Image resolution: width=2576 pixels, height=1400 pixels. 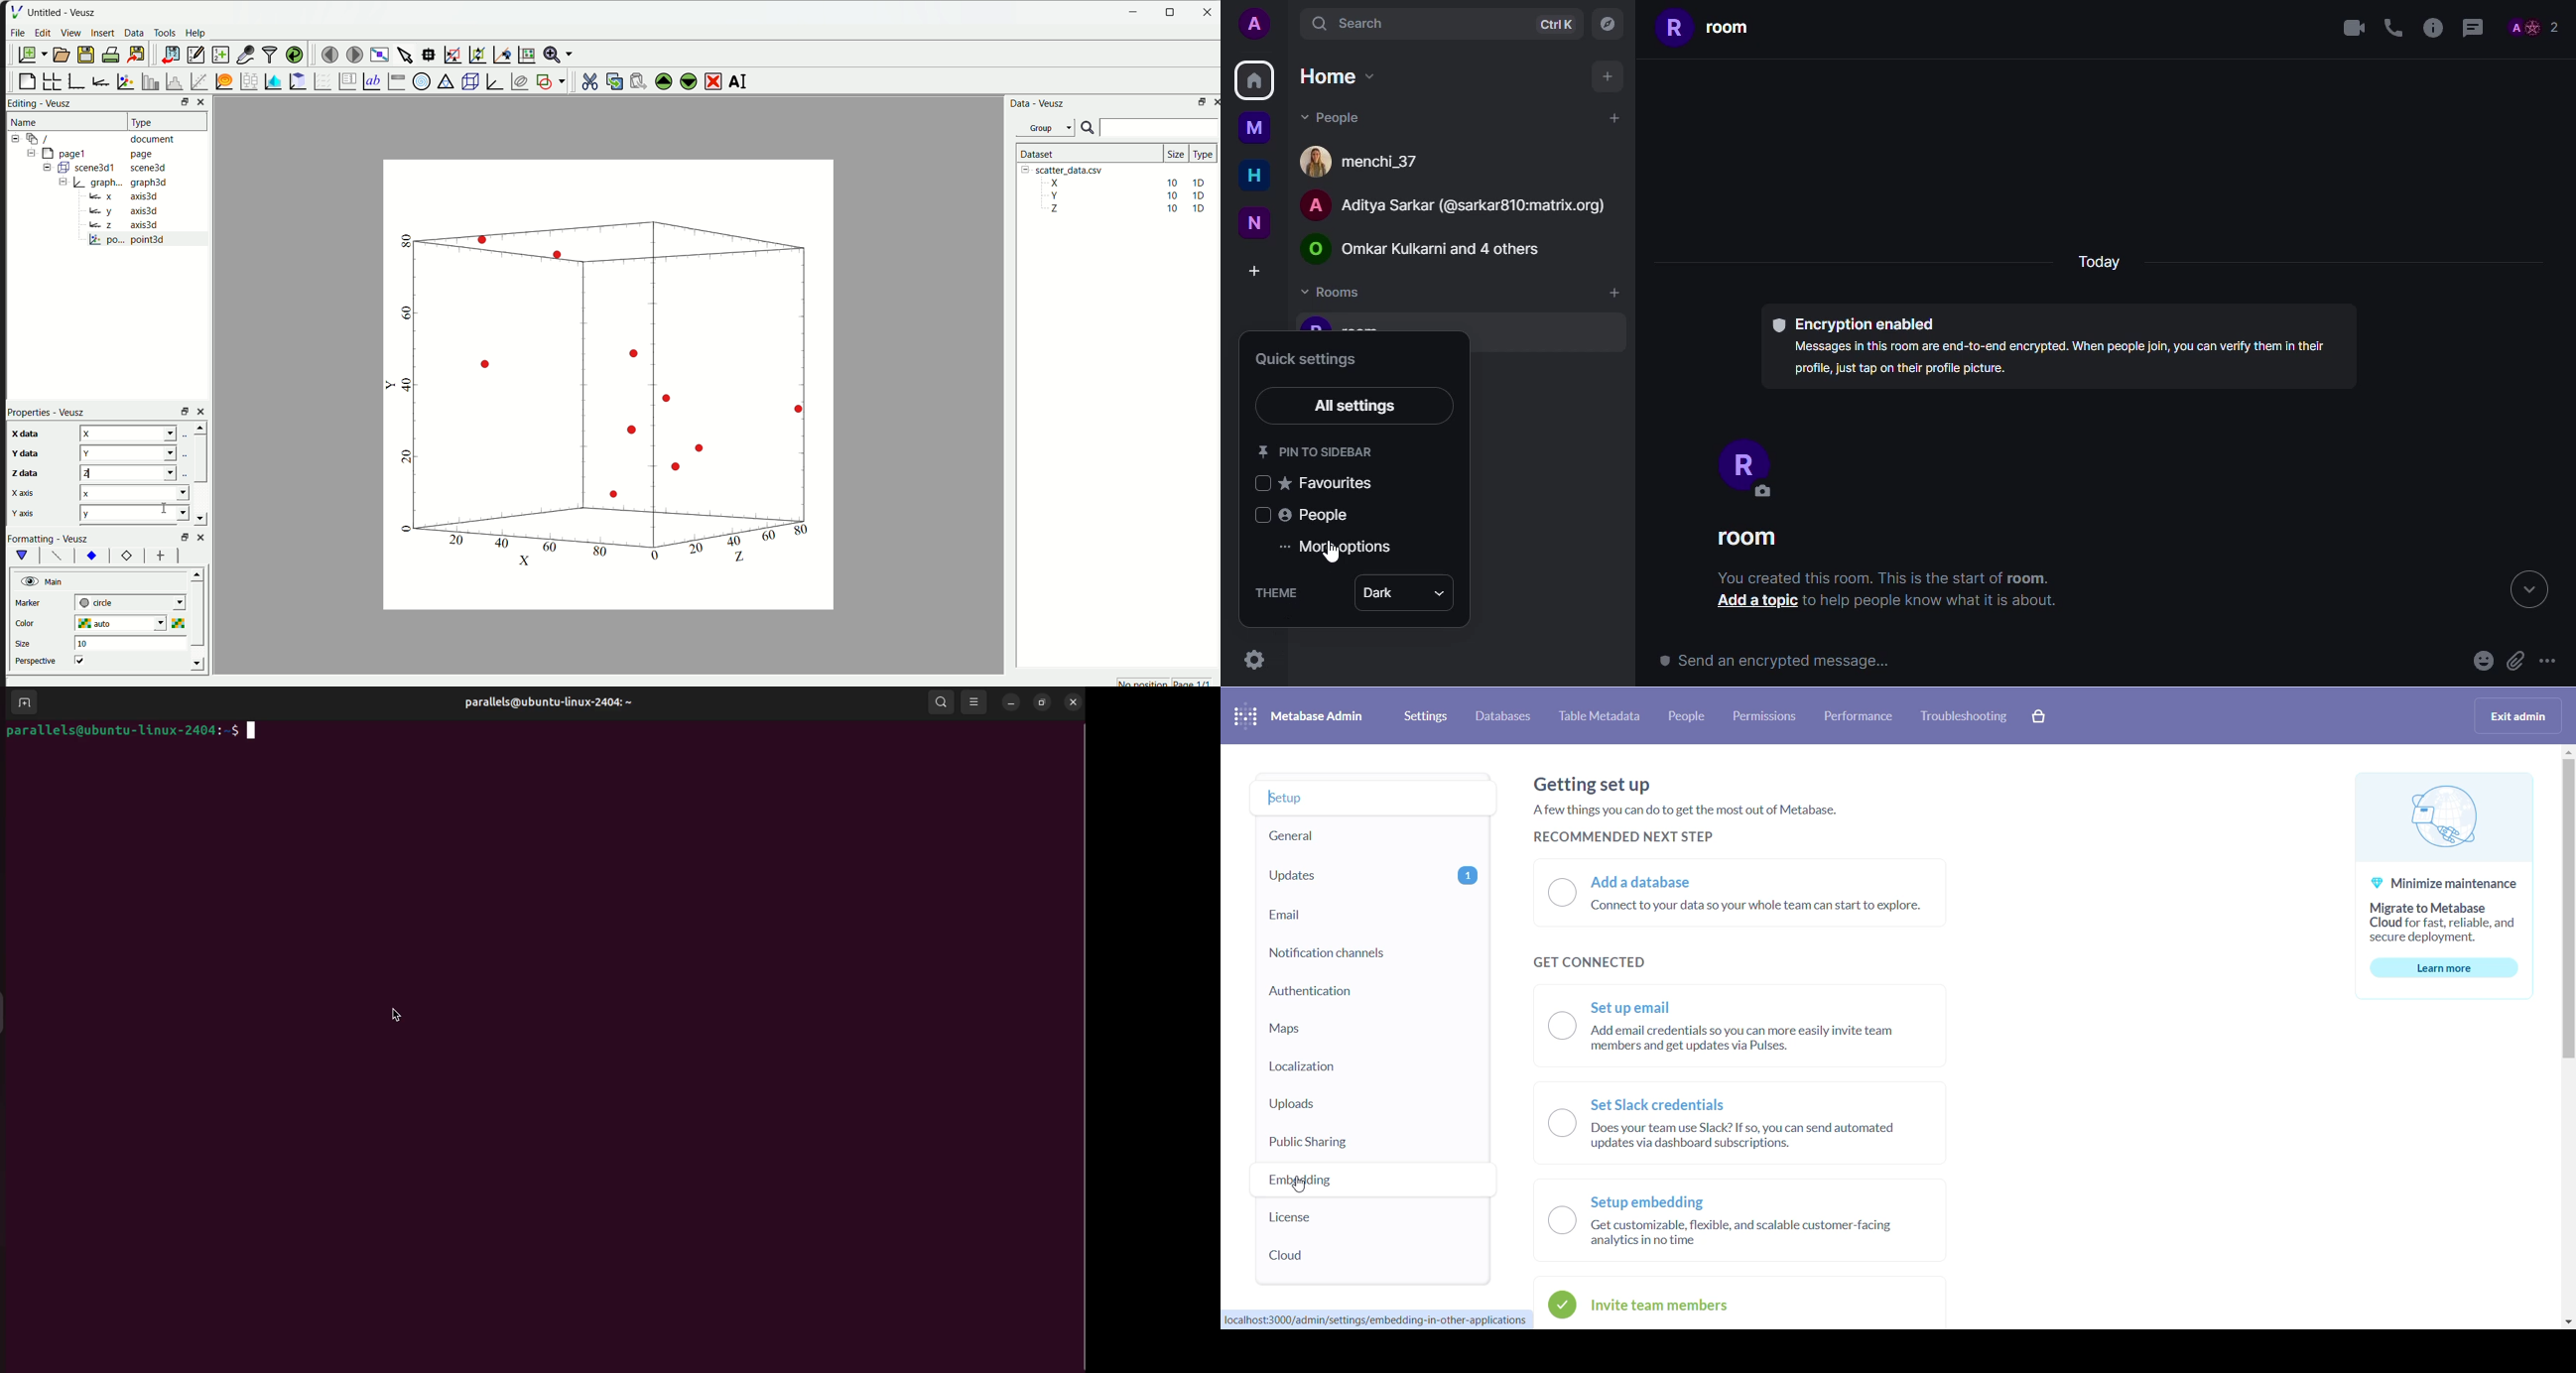 What do you see at coordinates (1752, 540) in the screenshot?
I see `room` at bounding box center [1752, 540].